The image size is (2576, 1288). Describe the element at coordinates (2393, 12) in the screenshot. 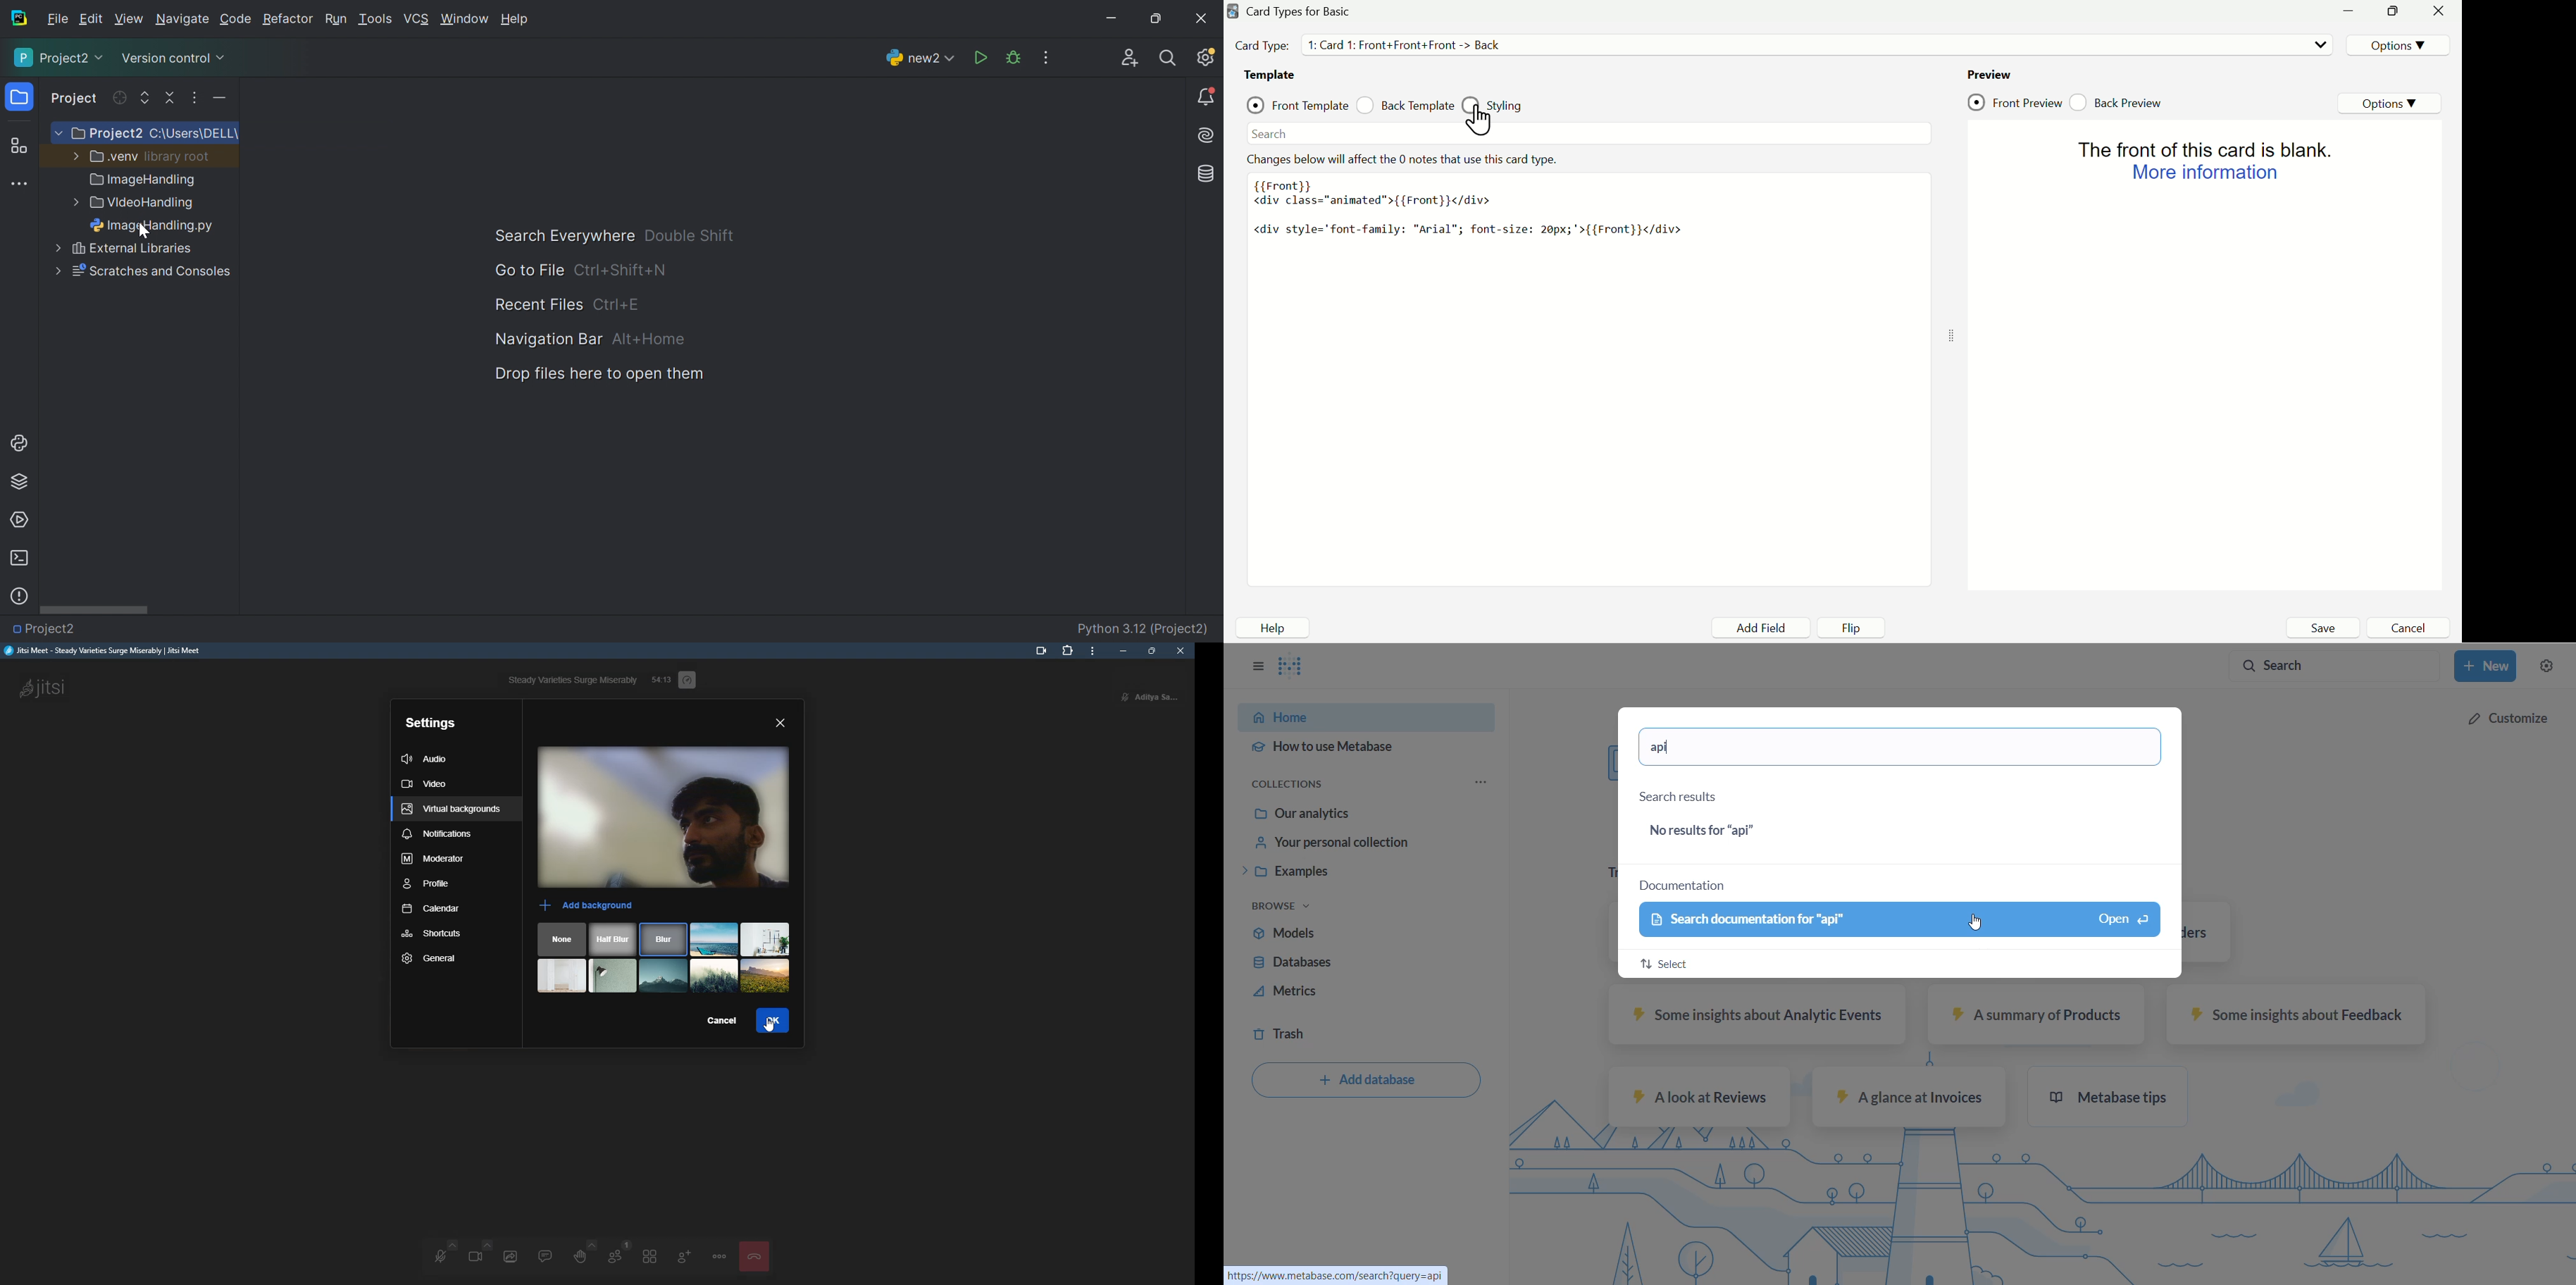

I see `minimize` at that location.